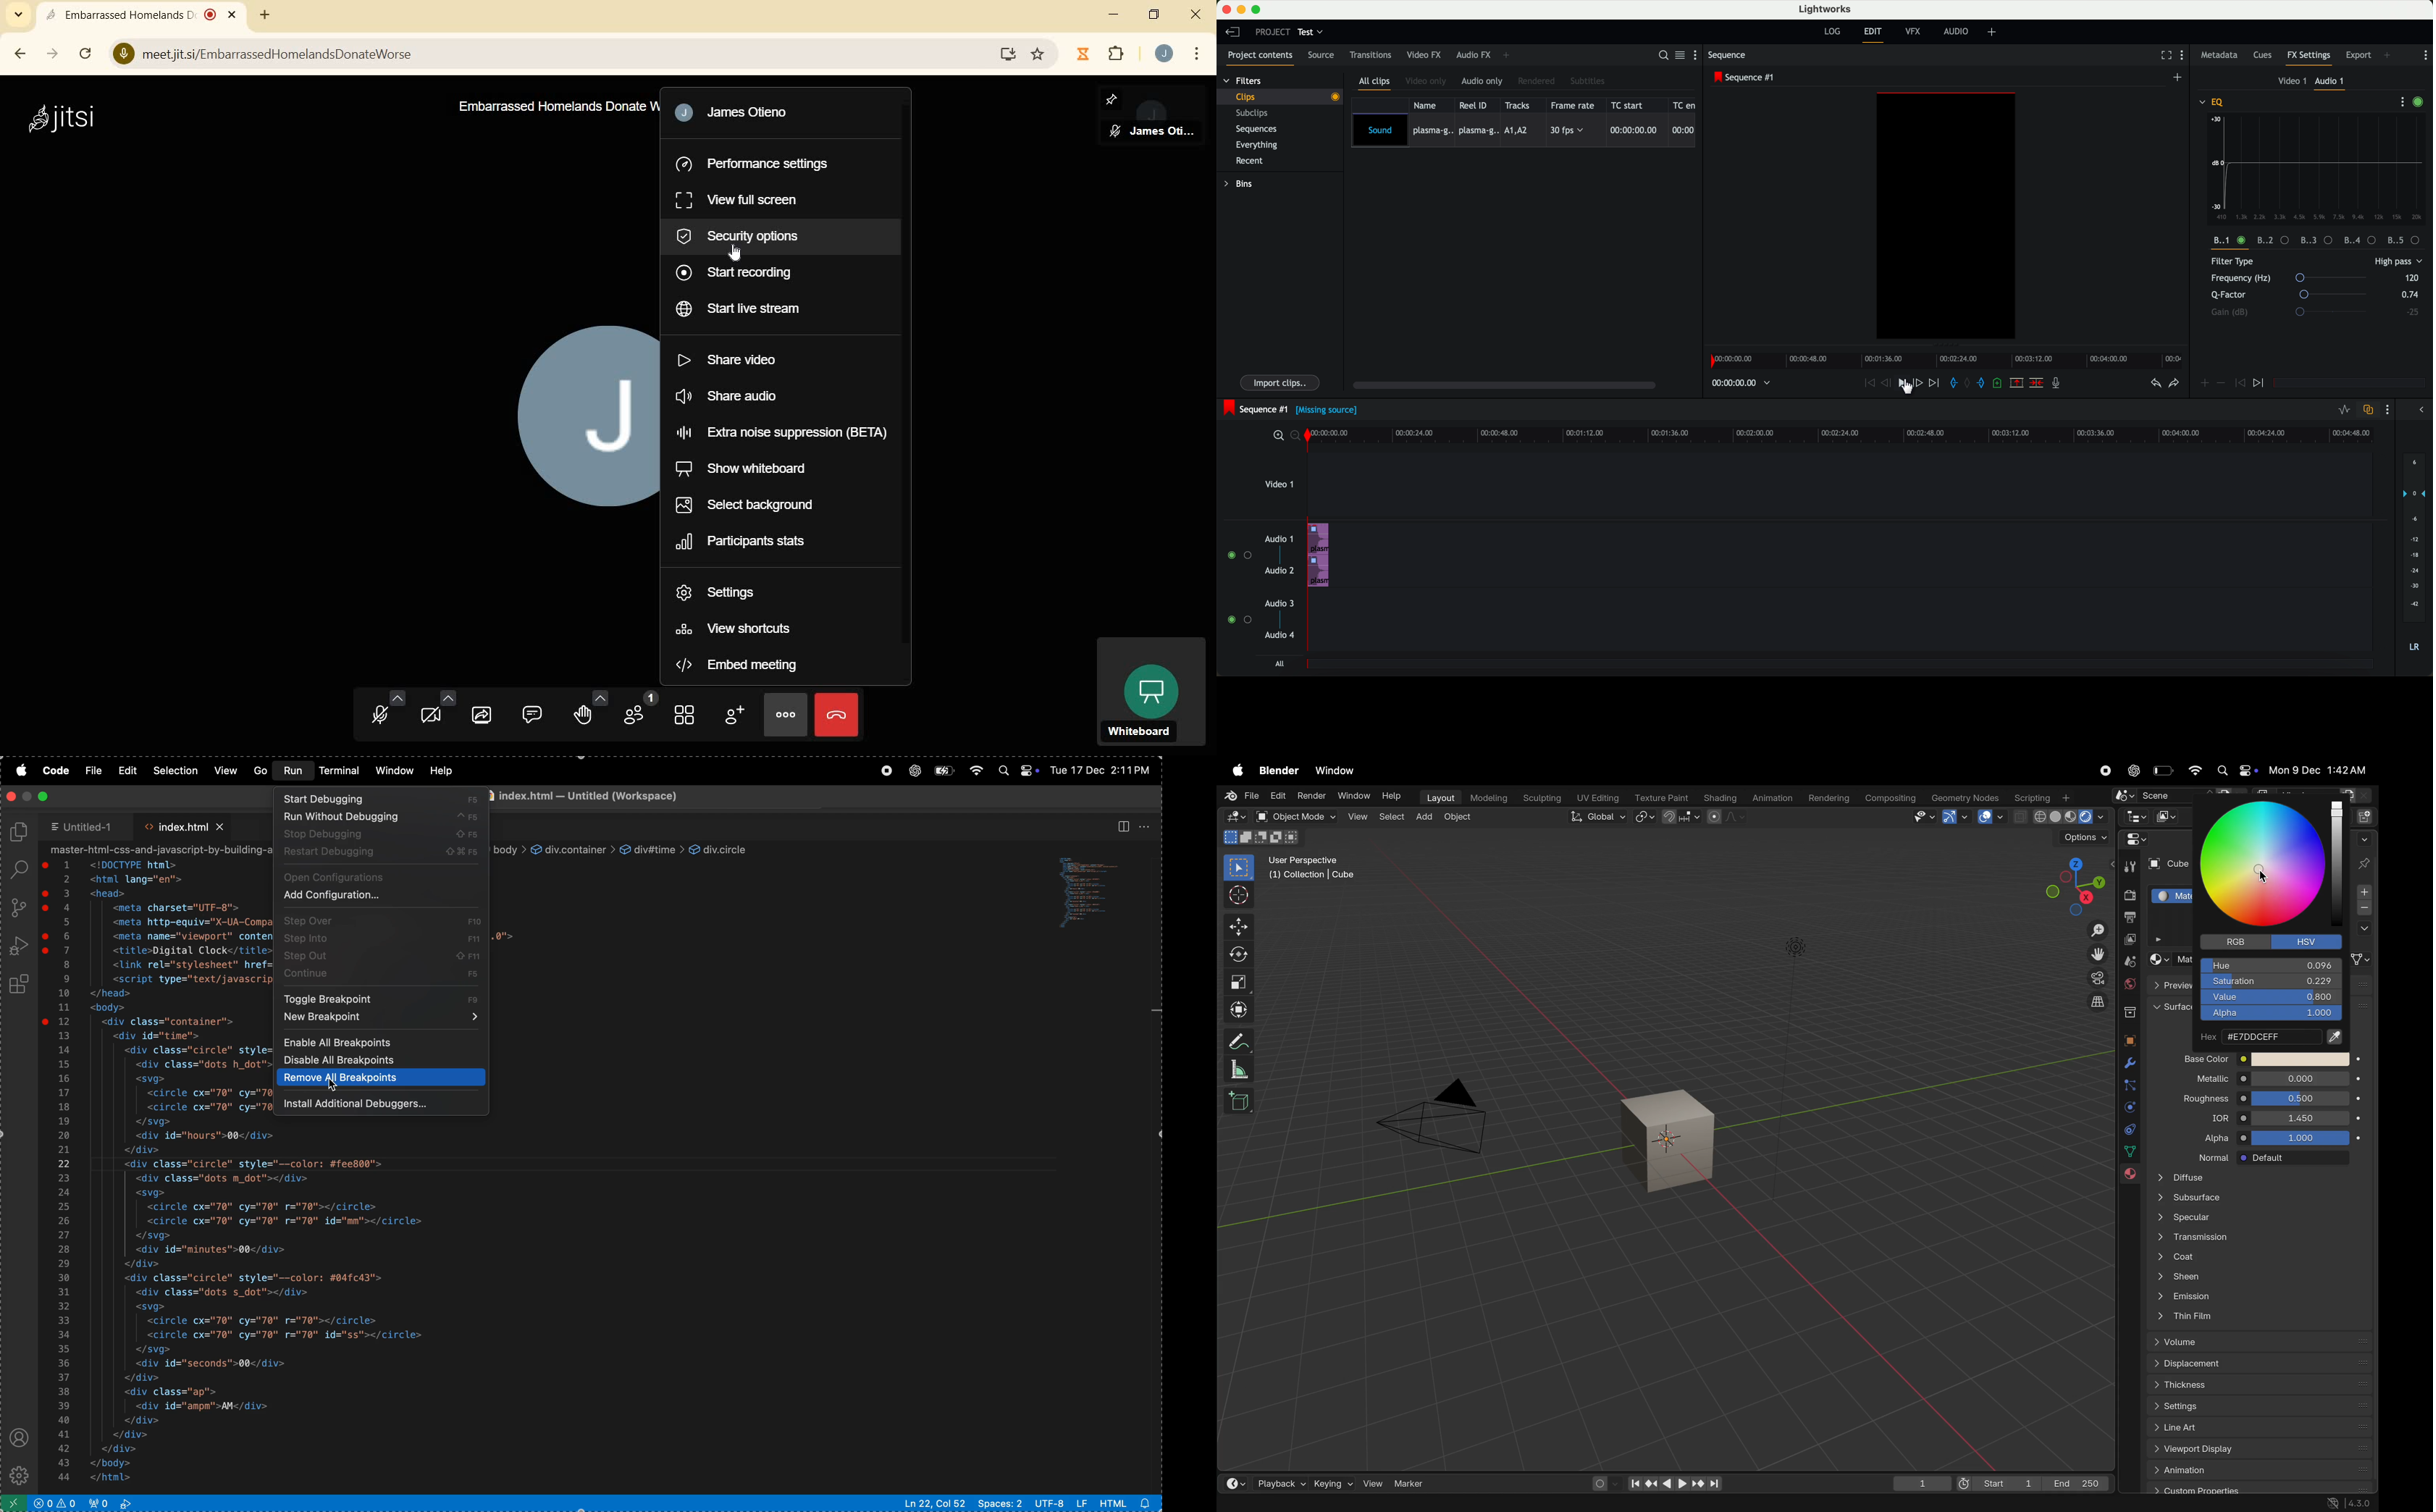  I want to click on emmision, so click(2256, 1298).